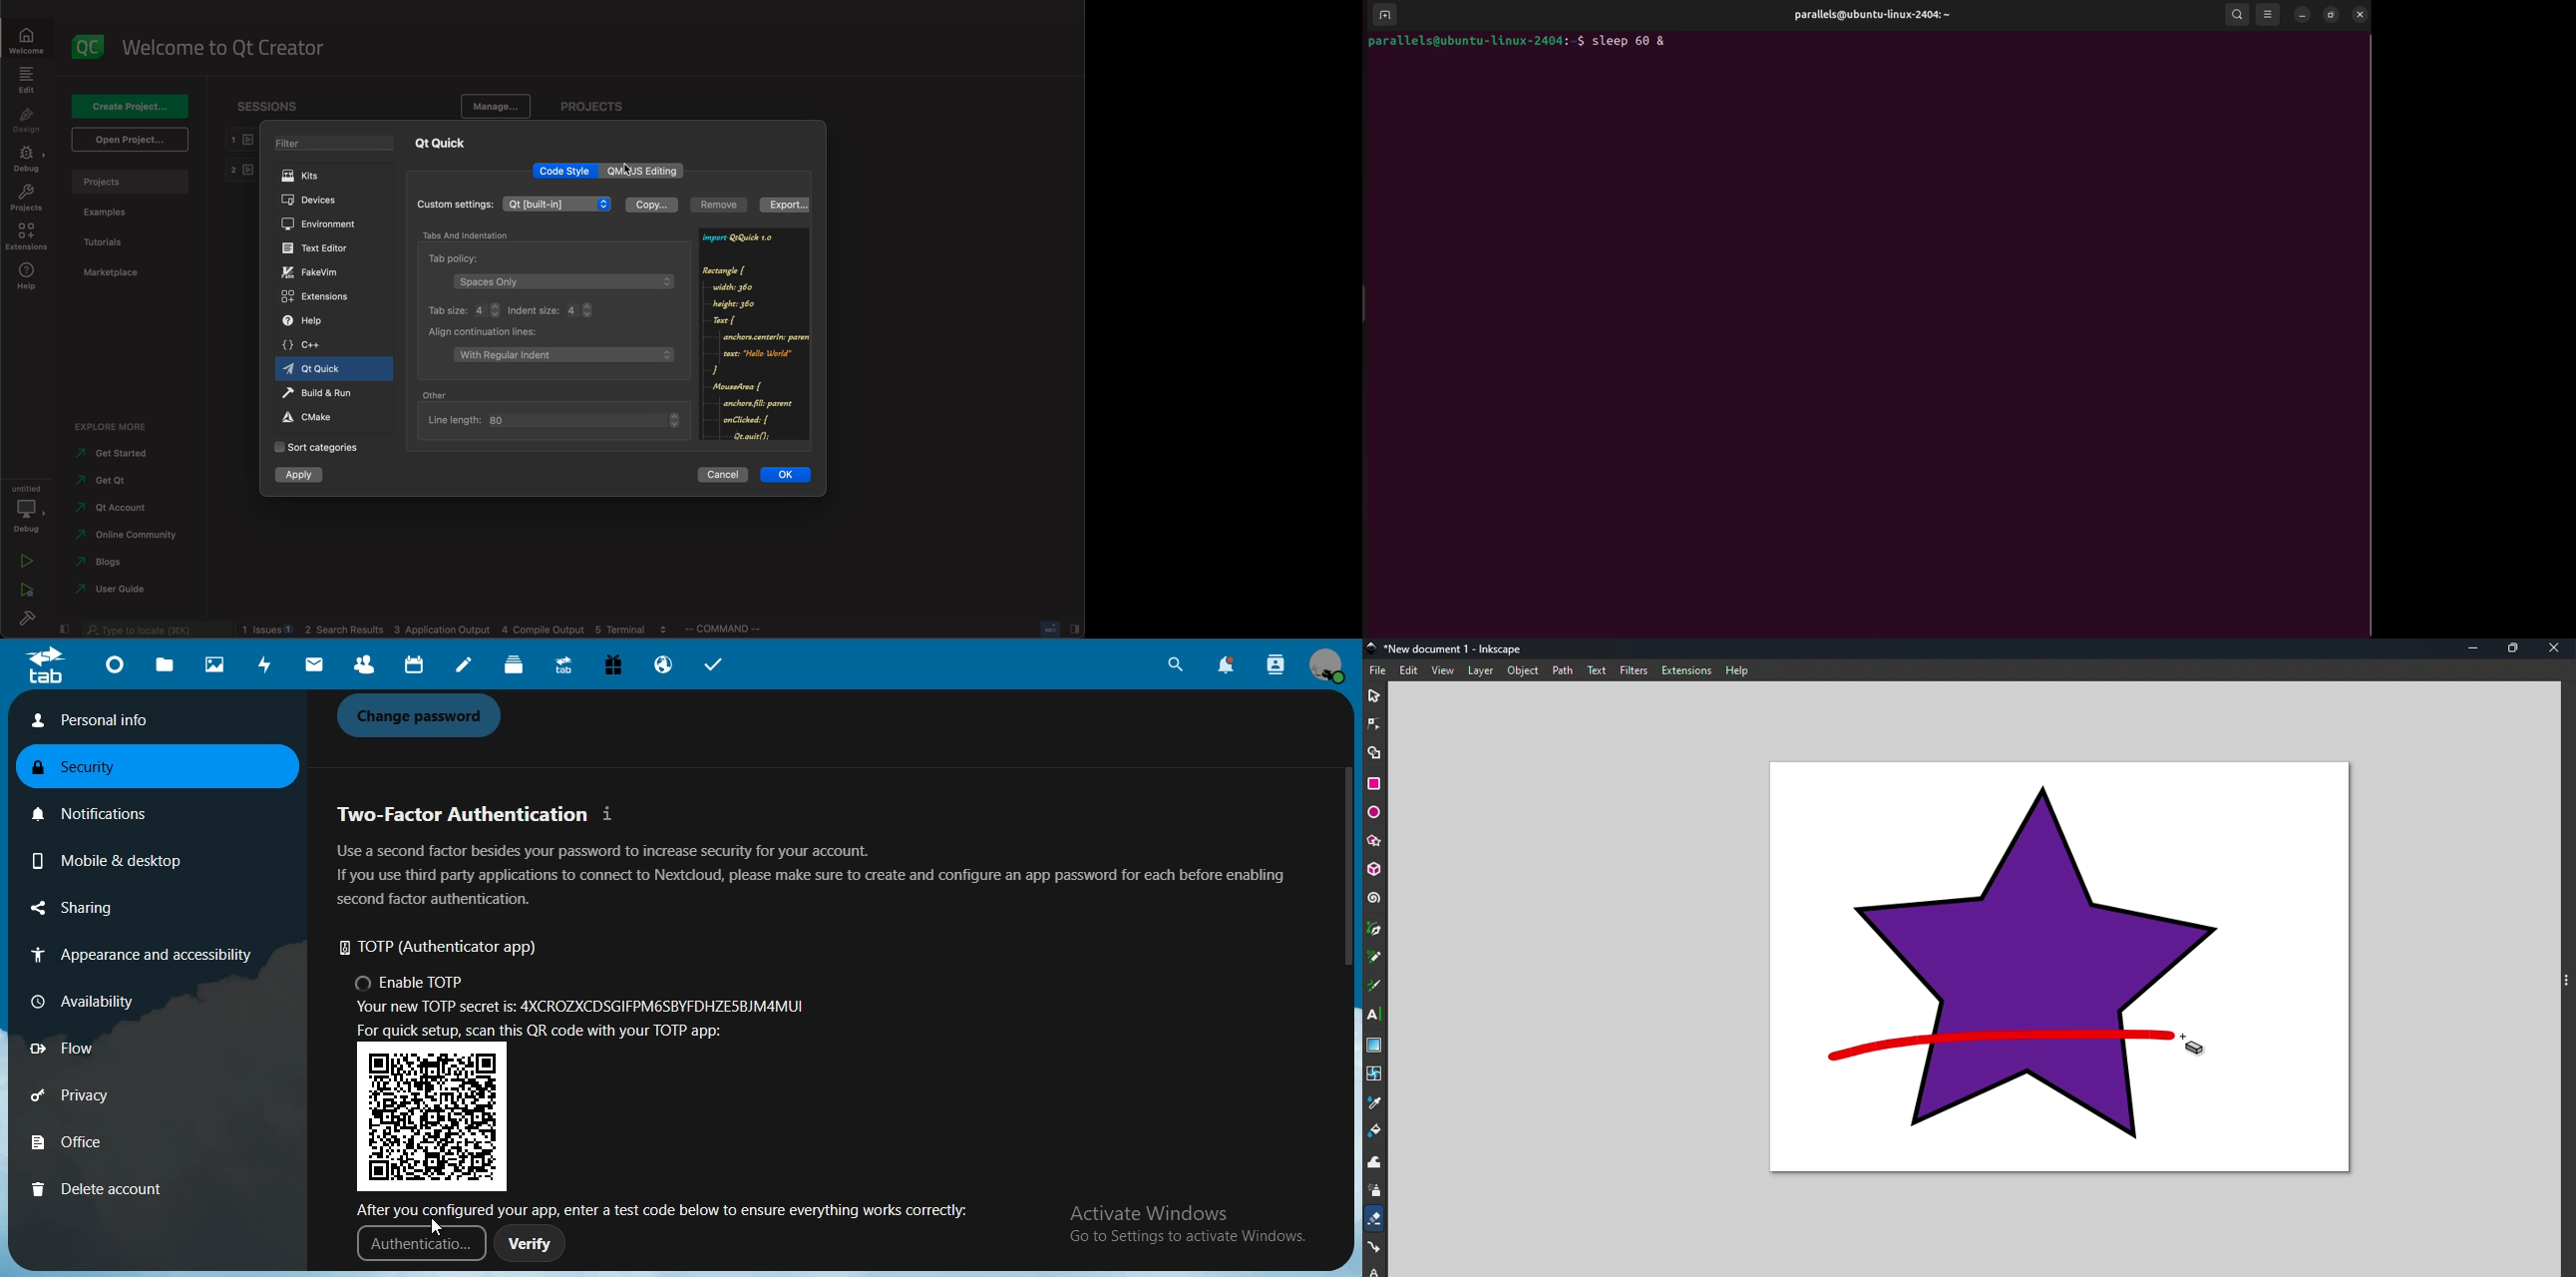 Image resolution: width=2576 pixels, height=1288 pixels. Describe the element at coordinates (128, 182) in the screenshot. I see `projects` at that location.